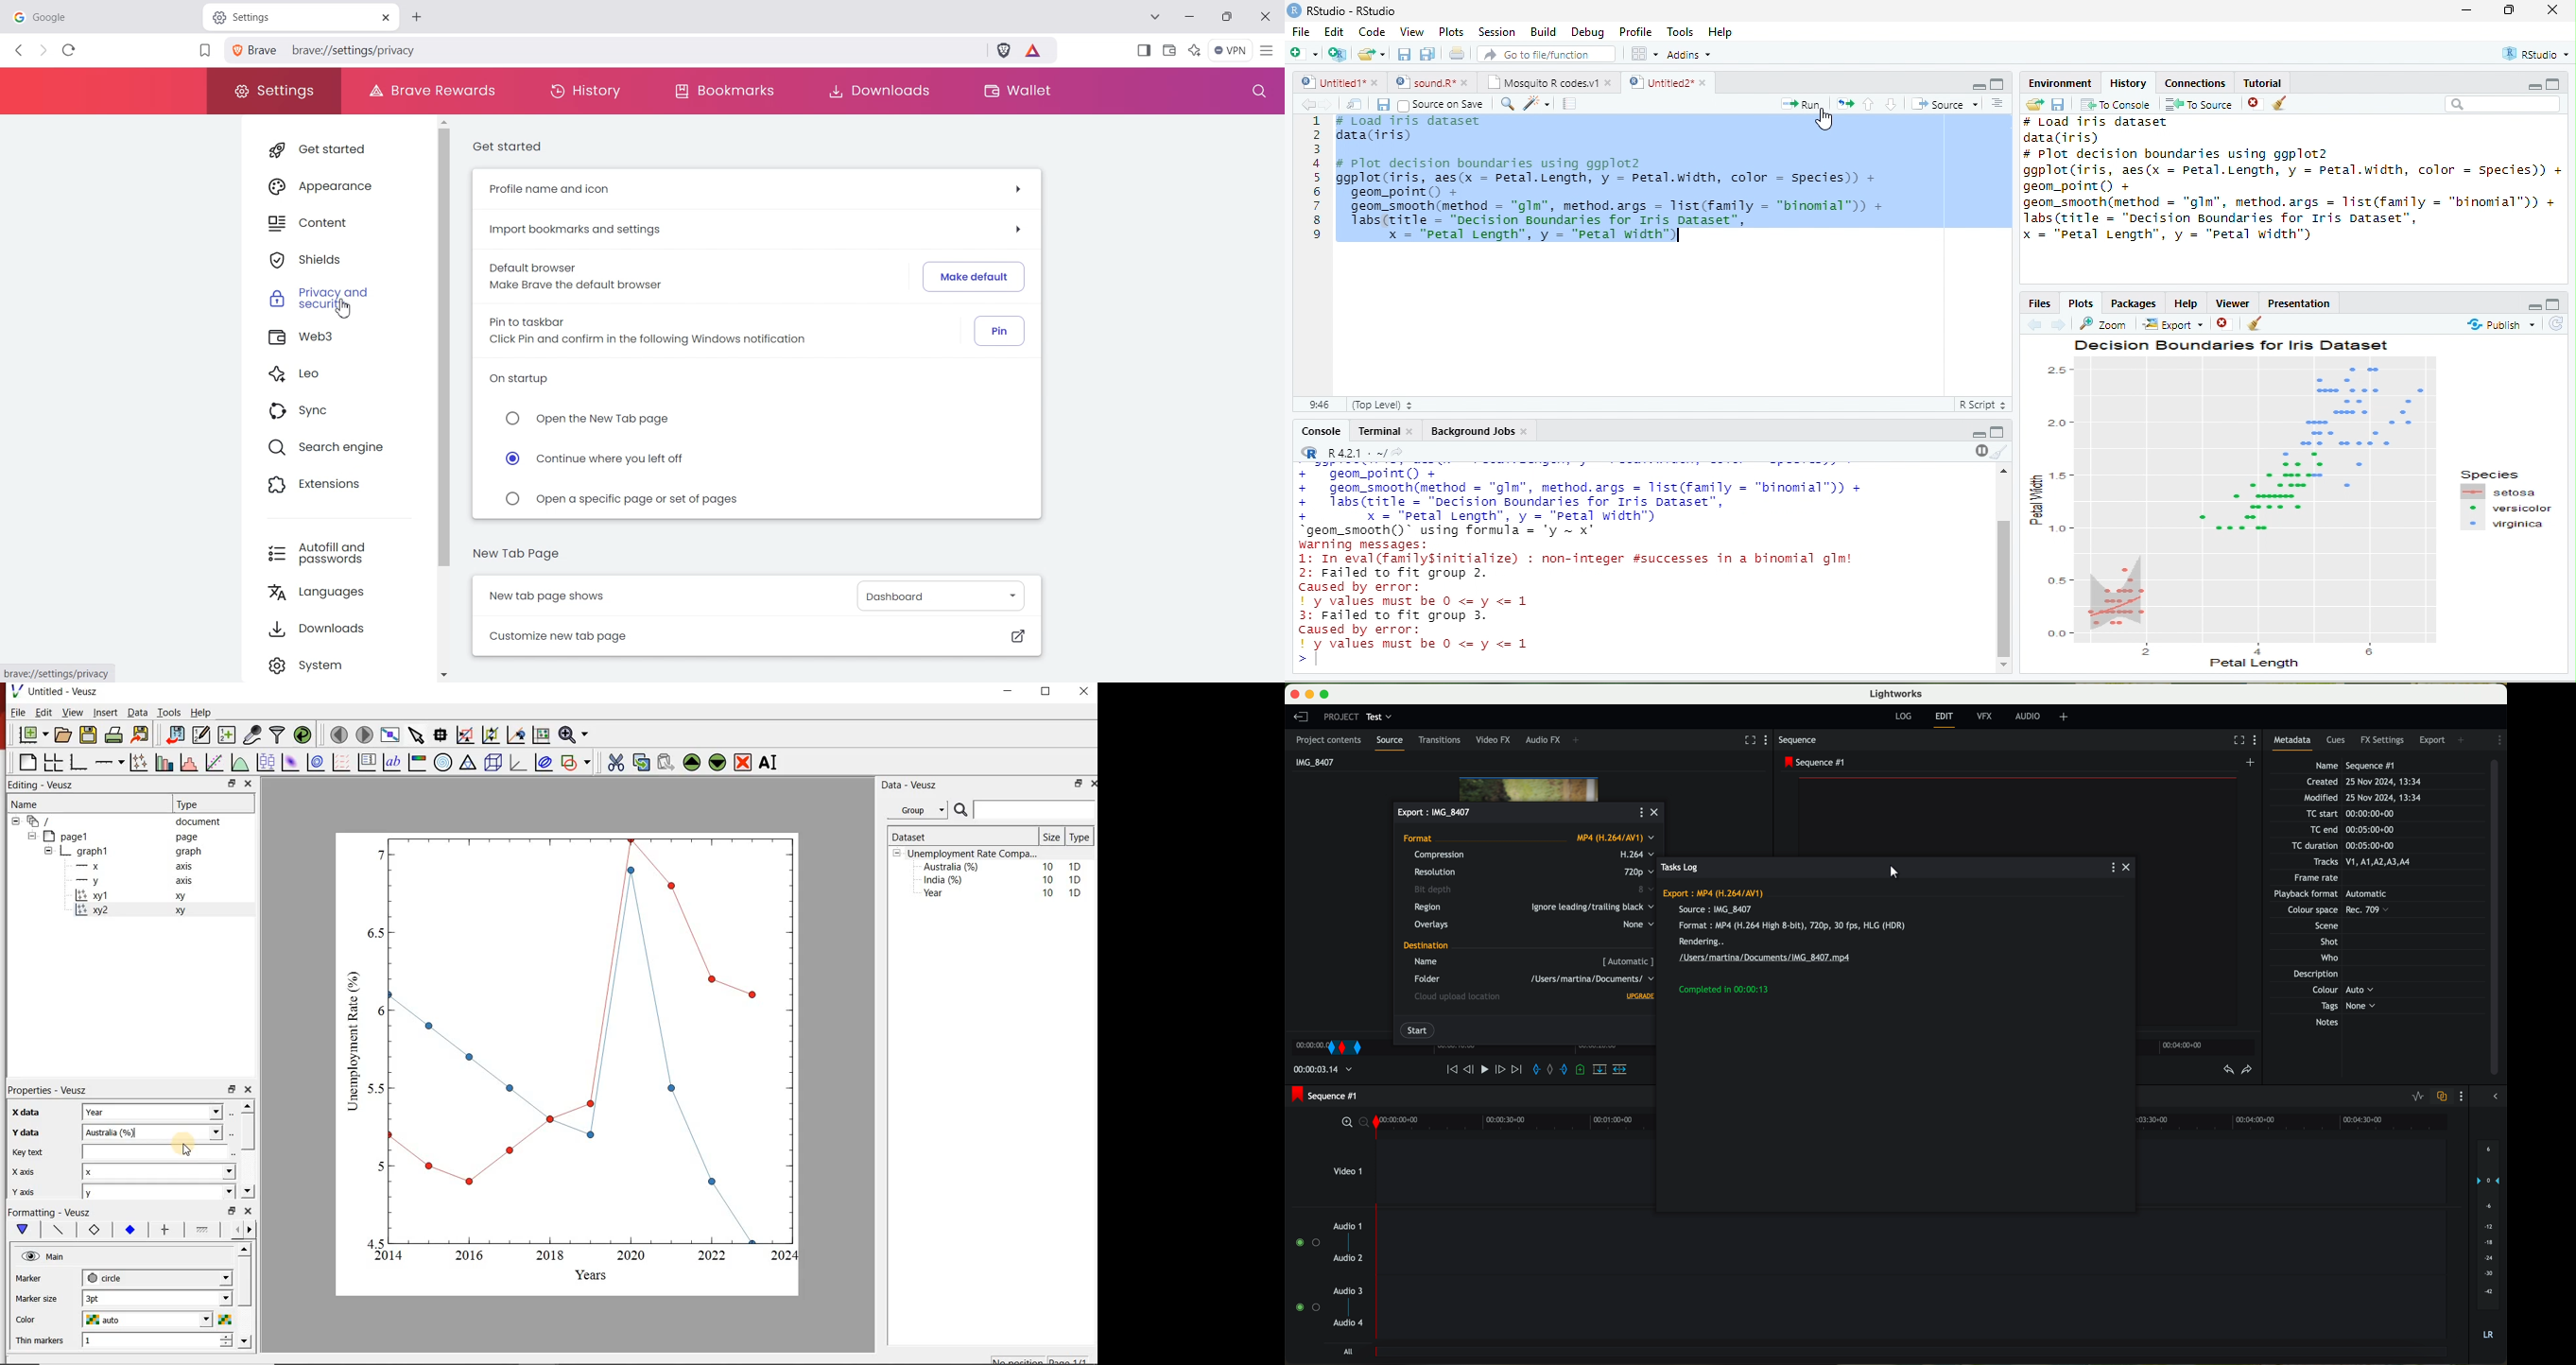  What do you see at coordinates (1321, 430) in the screenshot?
I see `Console` at bounding box center [1321, 430].